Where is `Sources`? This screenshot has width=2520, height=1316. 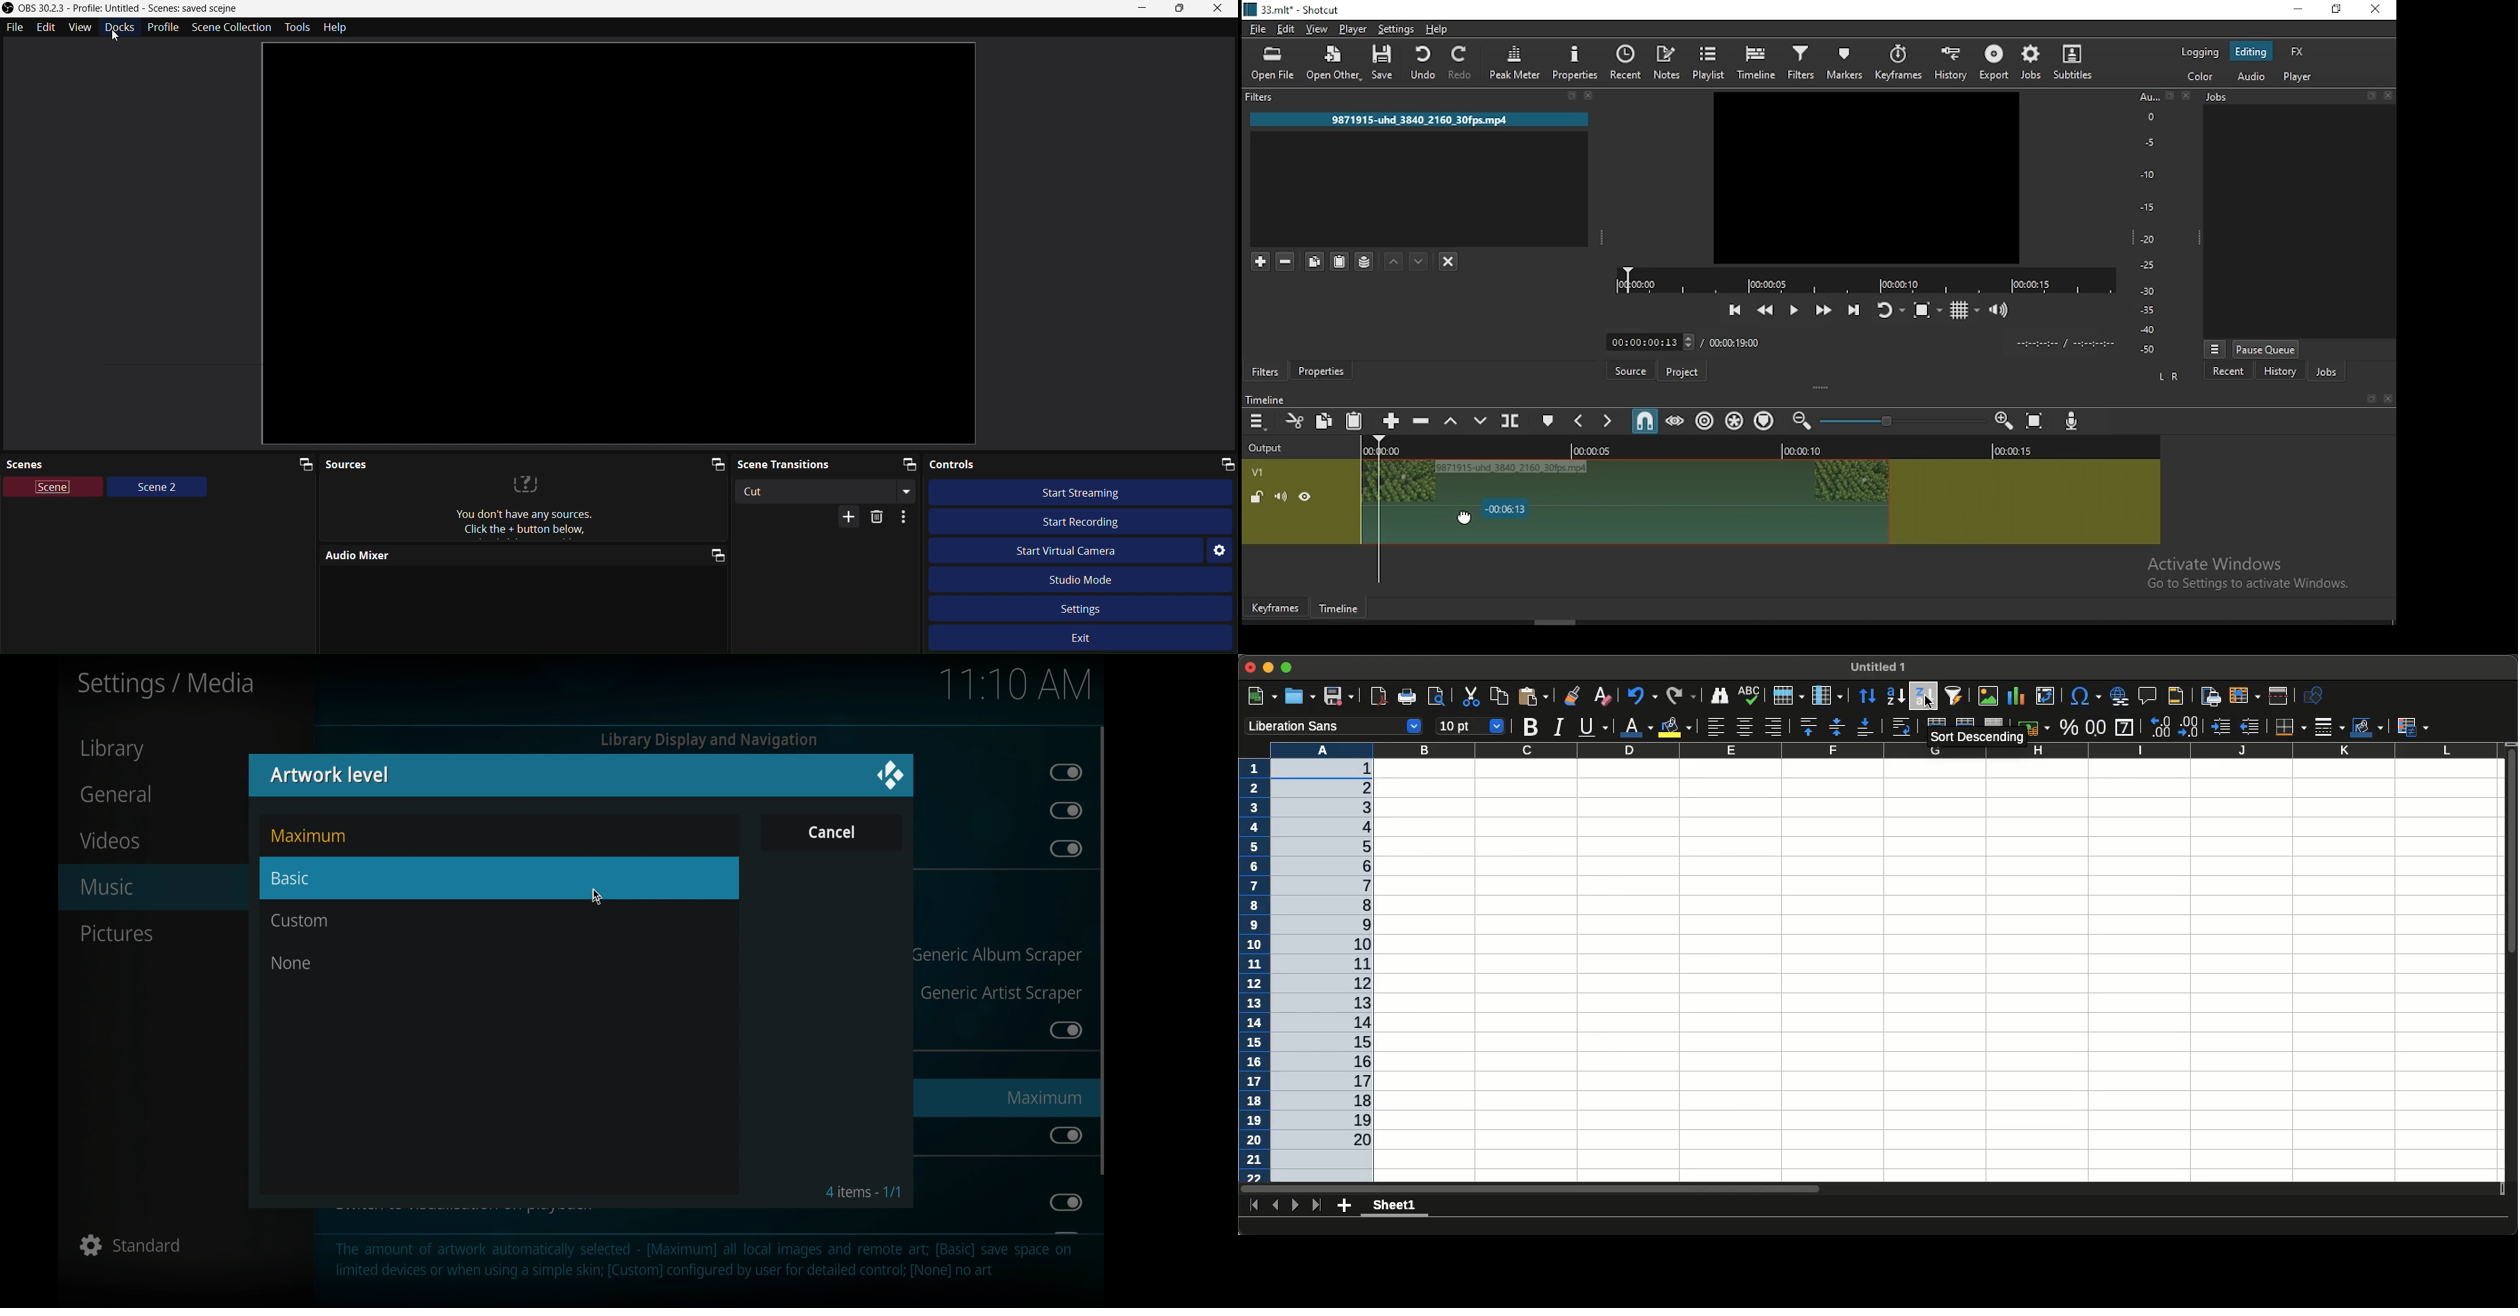
Sources is located at coordinates (481, 461).